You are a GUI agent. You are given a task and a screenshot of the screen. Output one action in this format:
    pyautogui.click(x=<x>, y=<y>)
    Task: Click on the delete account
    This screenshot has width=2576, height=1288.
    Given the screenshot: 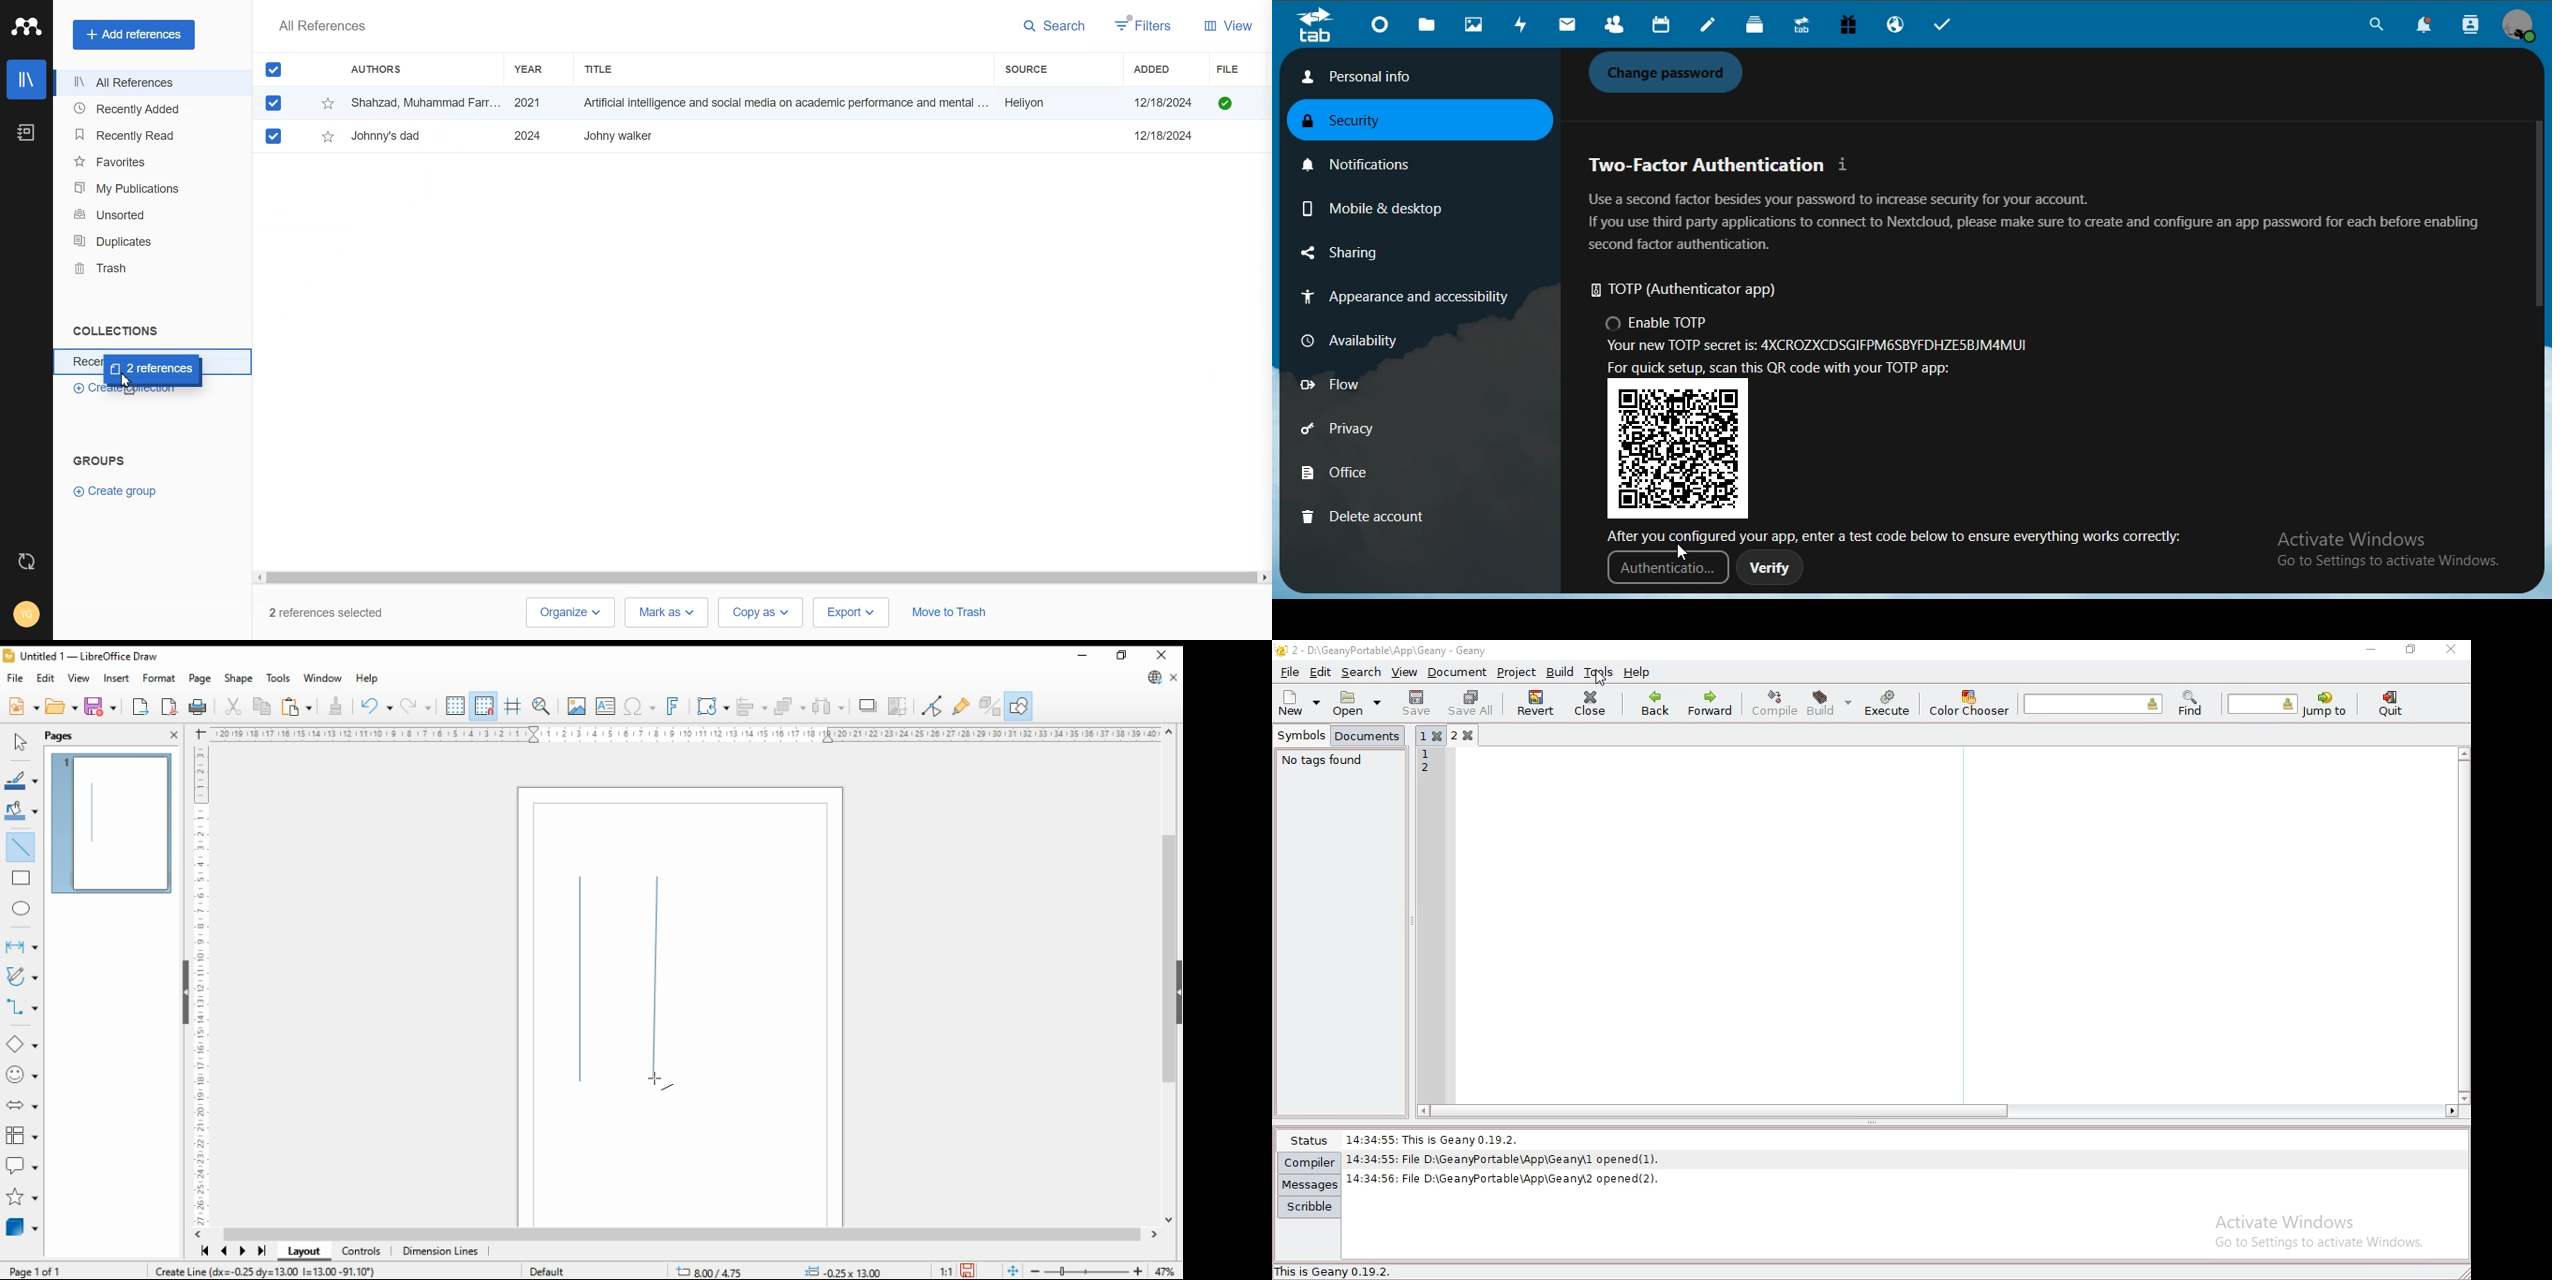 What is the action you would take?
    pyautogui.click(x=1364, y=516)
    